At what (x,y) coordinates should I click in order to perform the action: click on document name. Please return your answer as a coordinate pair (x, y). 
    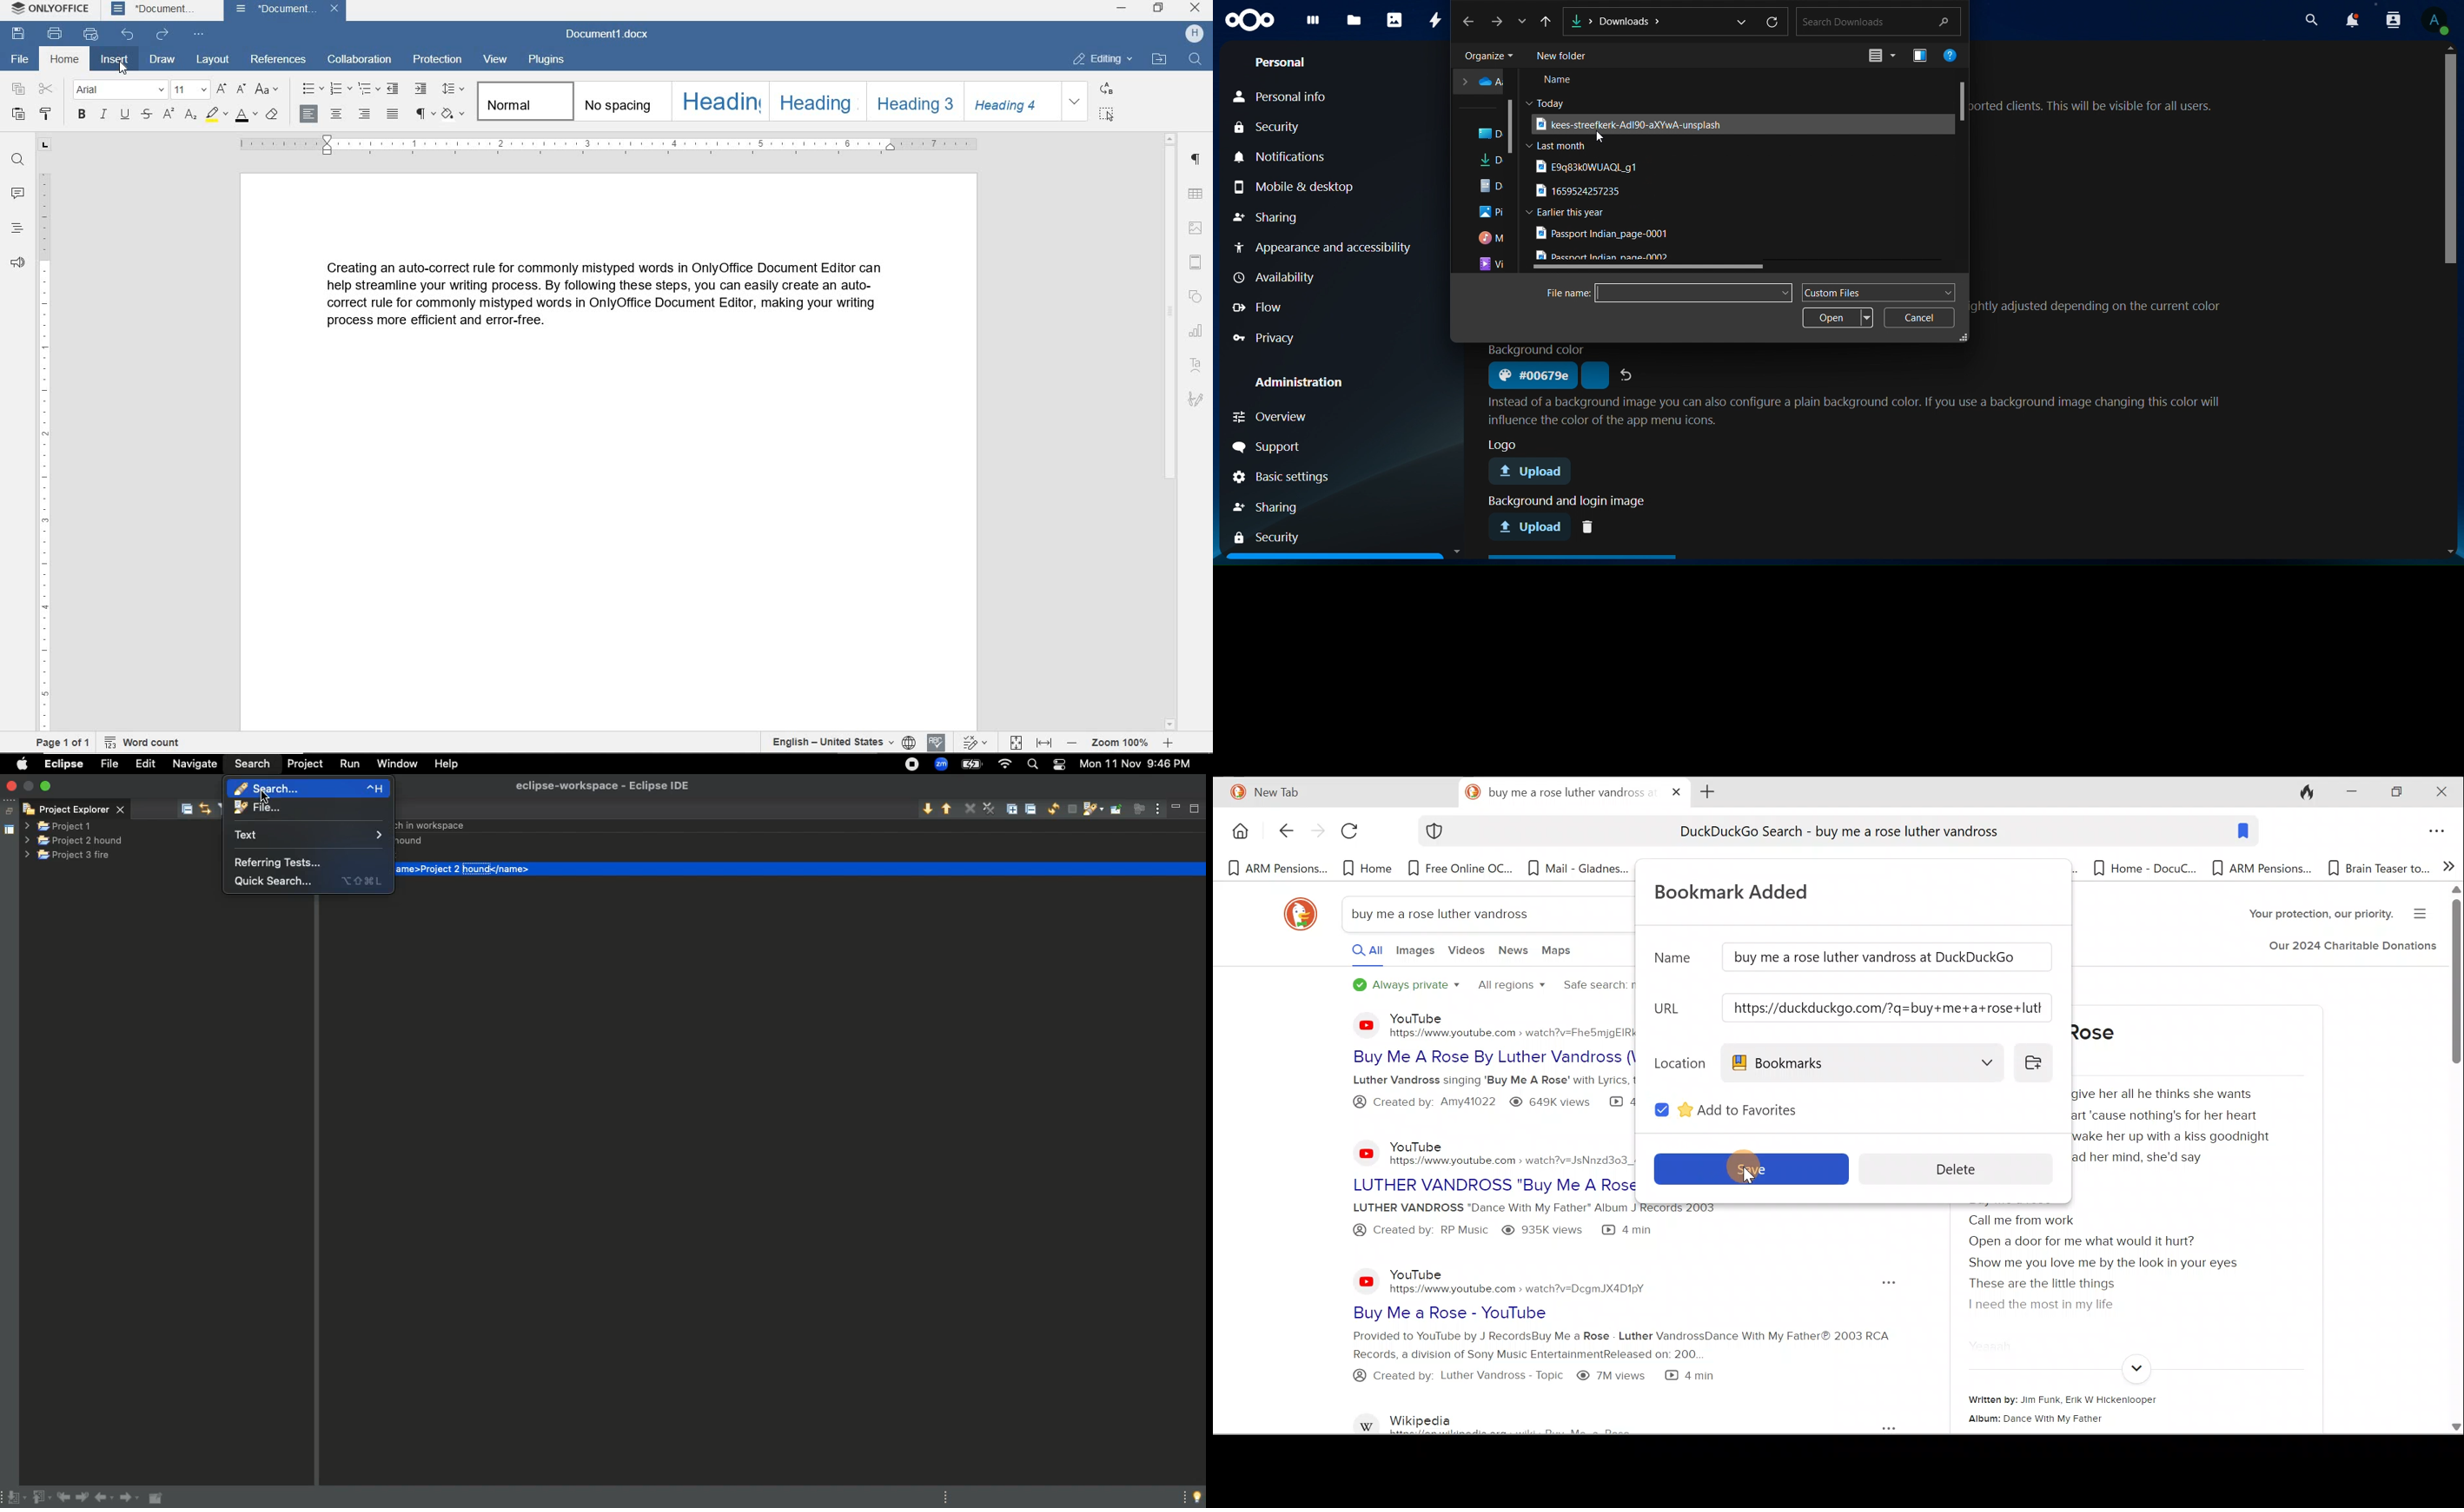
    Looking at the image, I should click on (285, 11).